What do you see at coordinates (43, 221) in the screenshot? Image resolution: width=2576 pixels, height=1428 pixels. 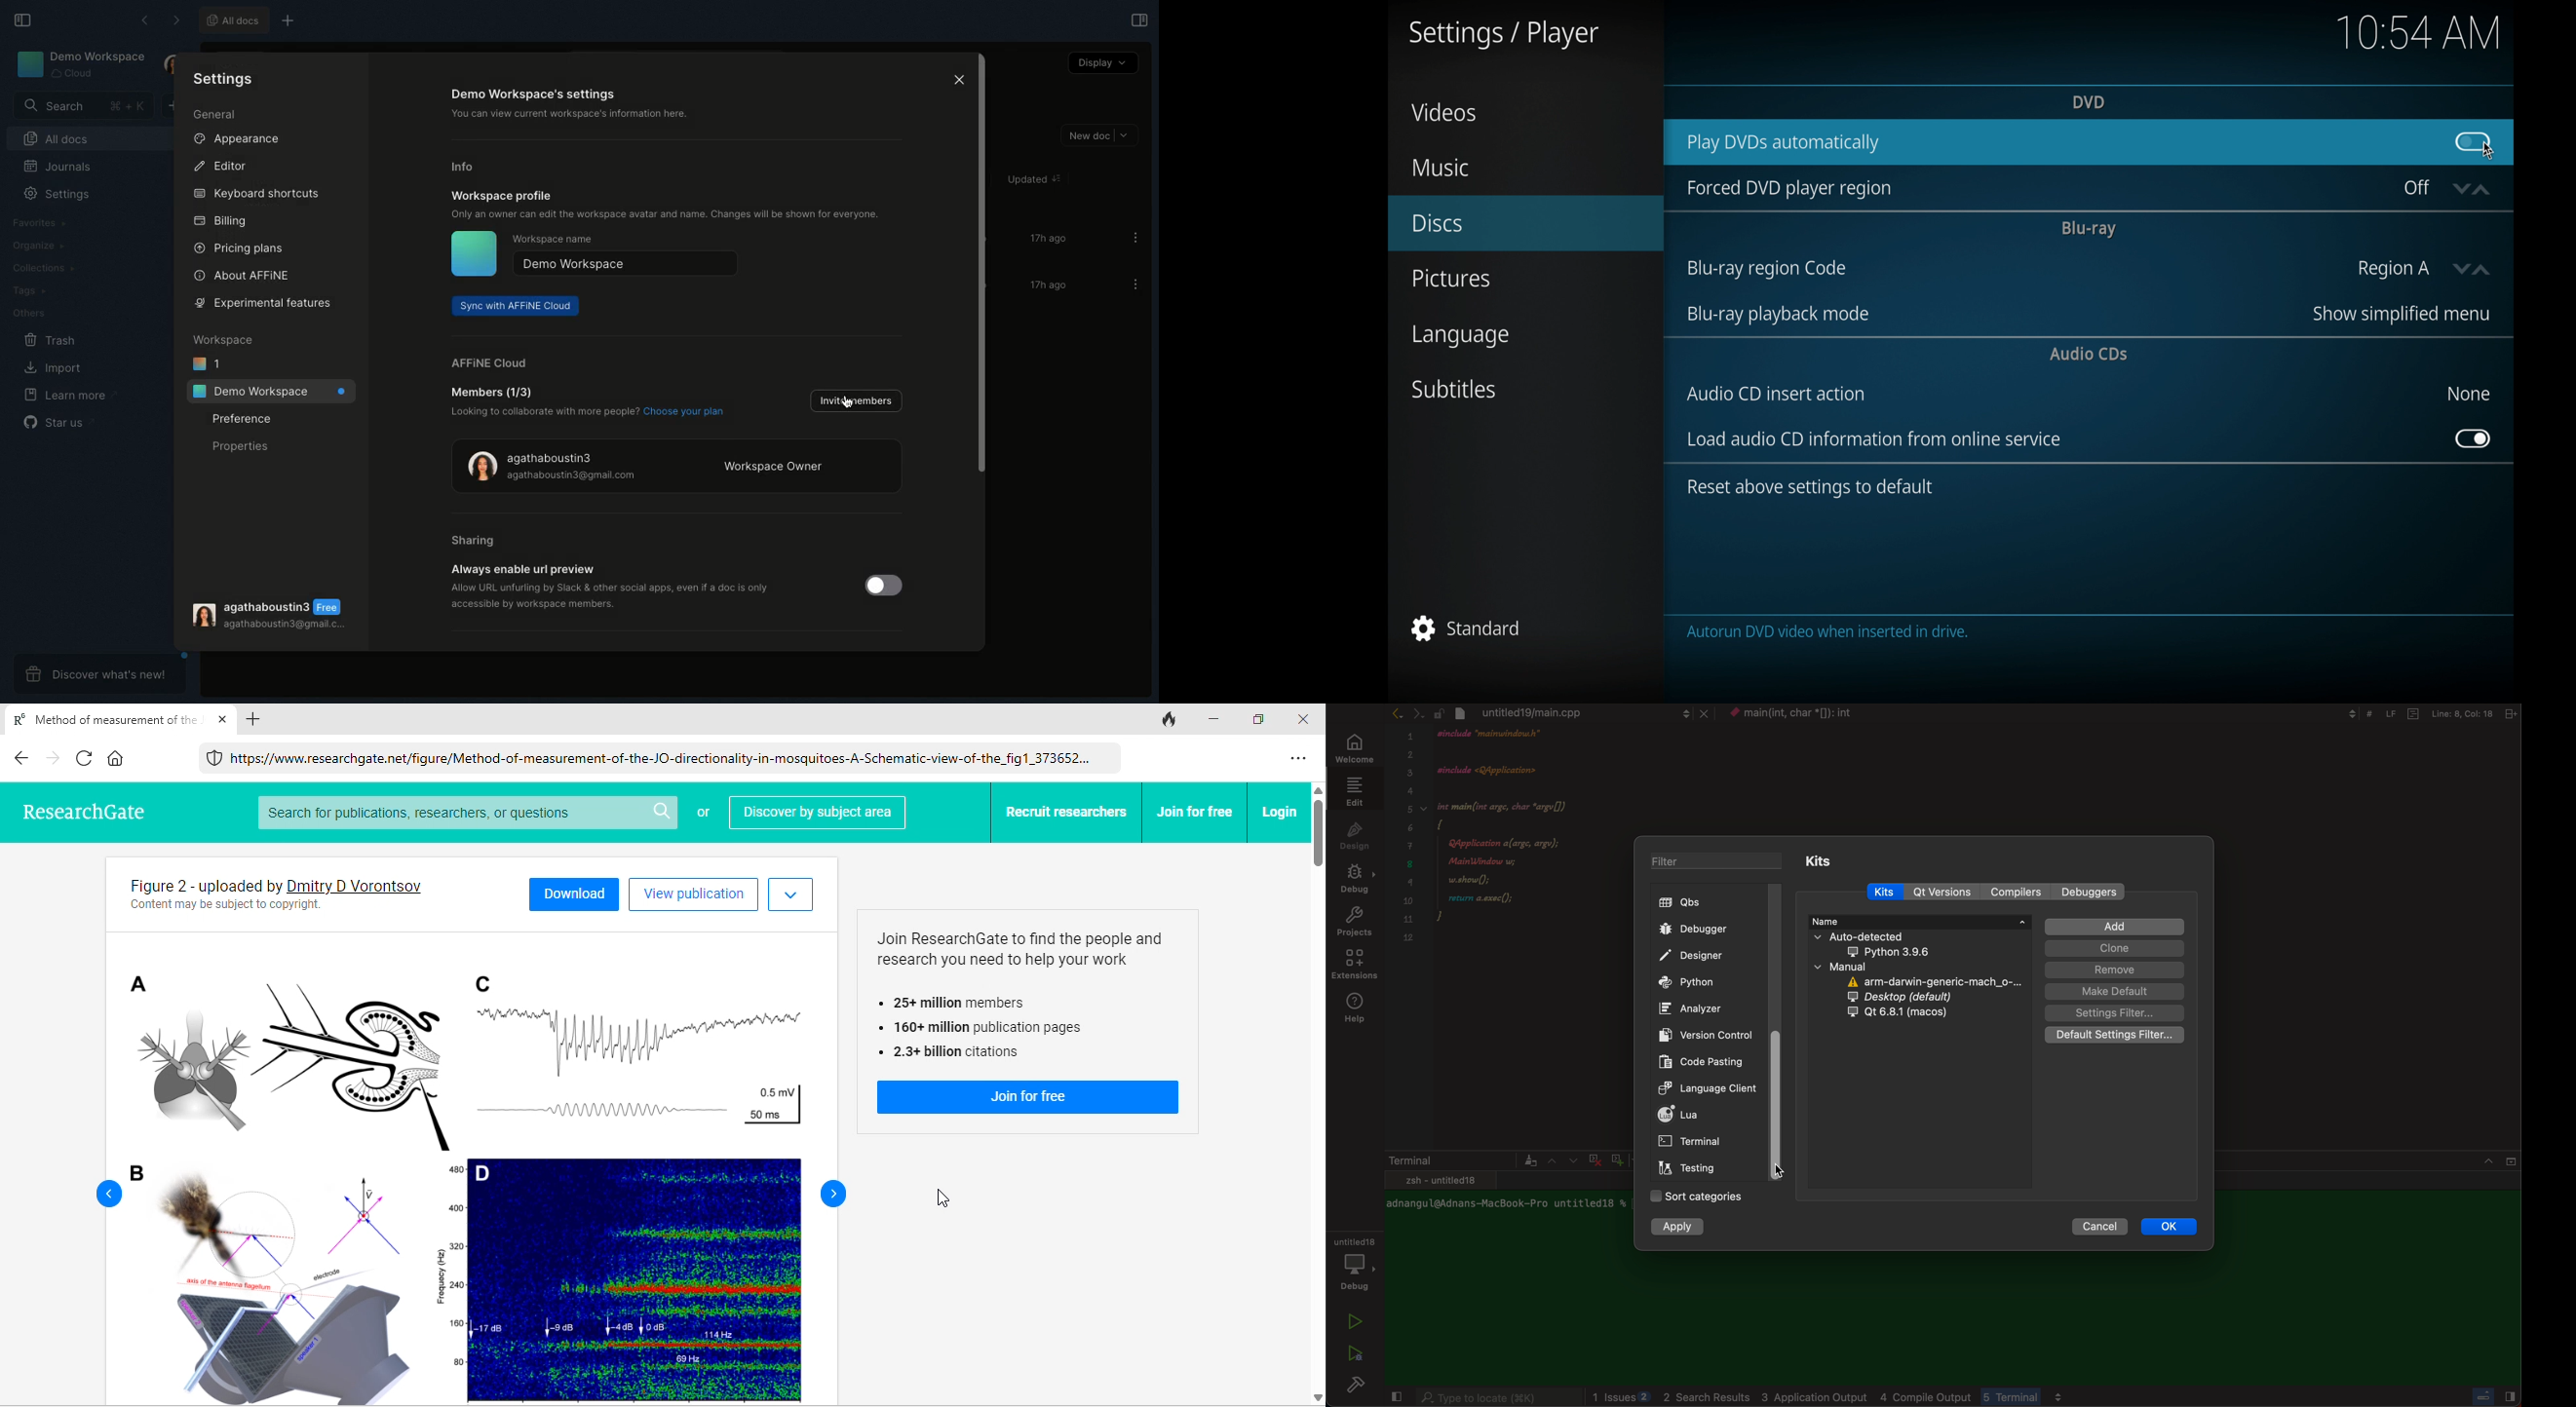 I see `Favorites` at bounding box center [43, 221].